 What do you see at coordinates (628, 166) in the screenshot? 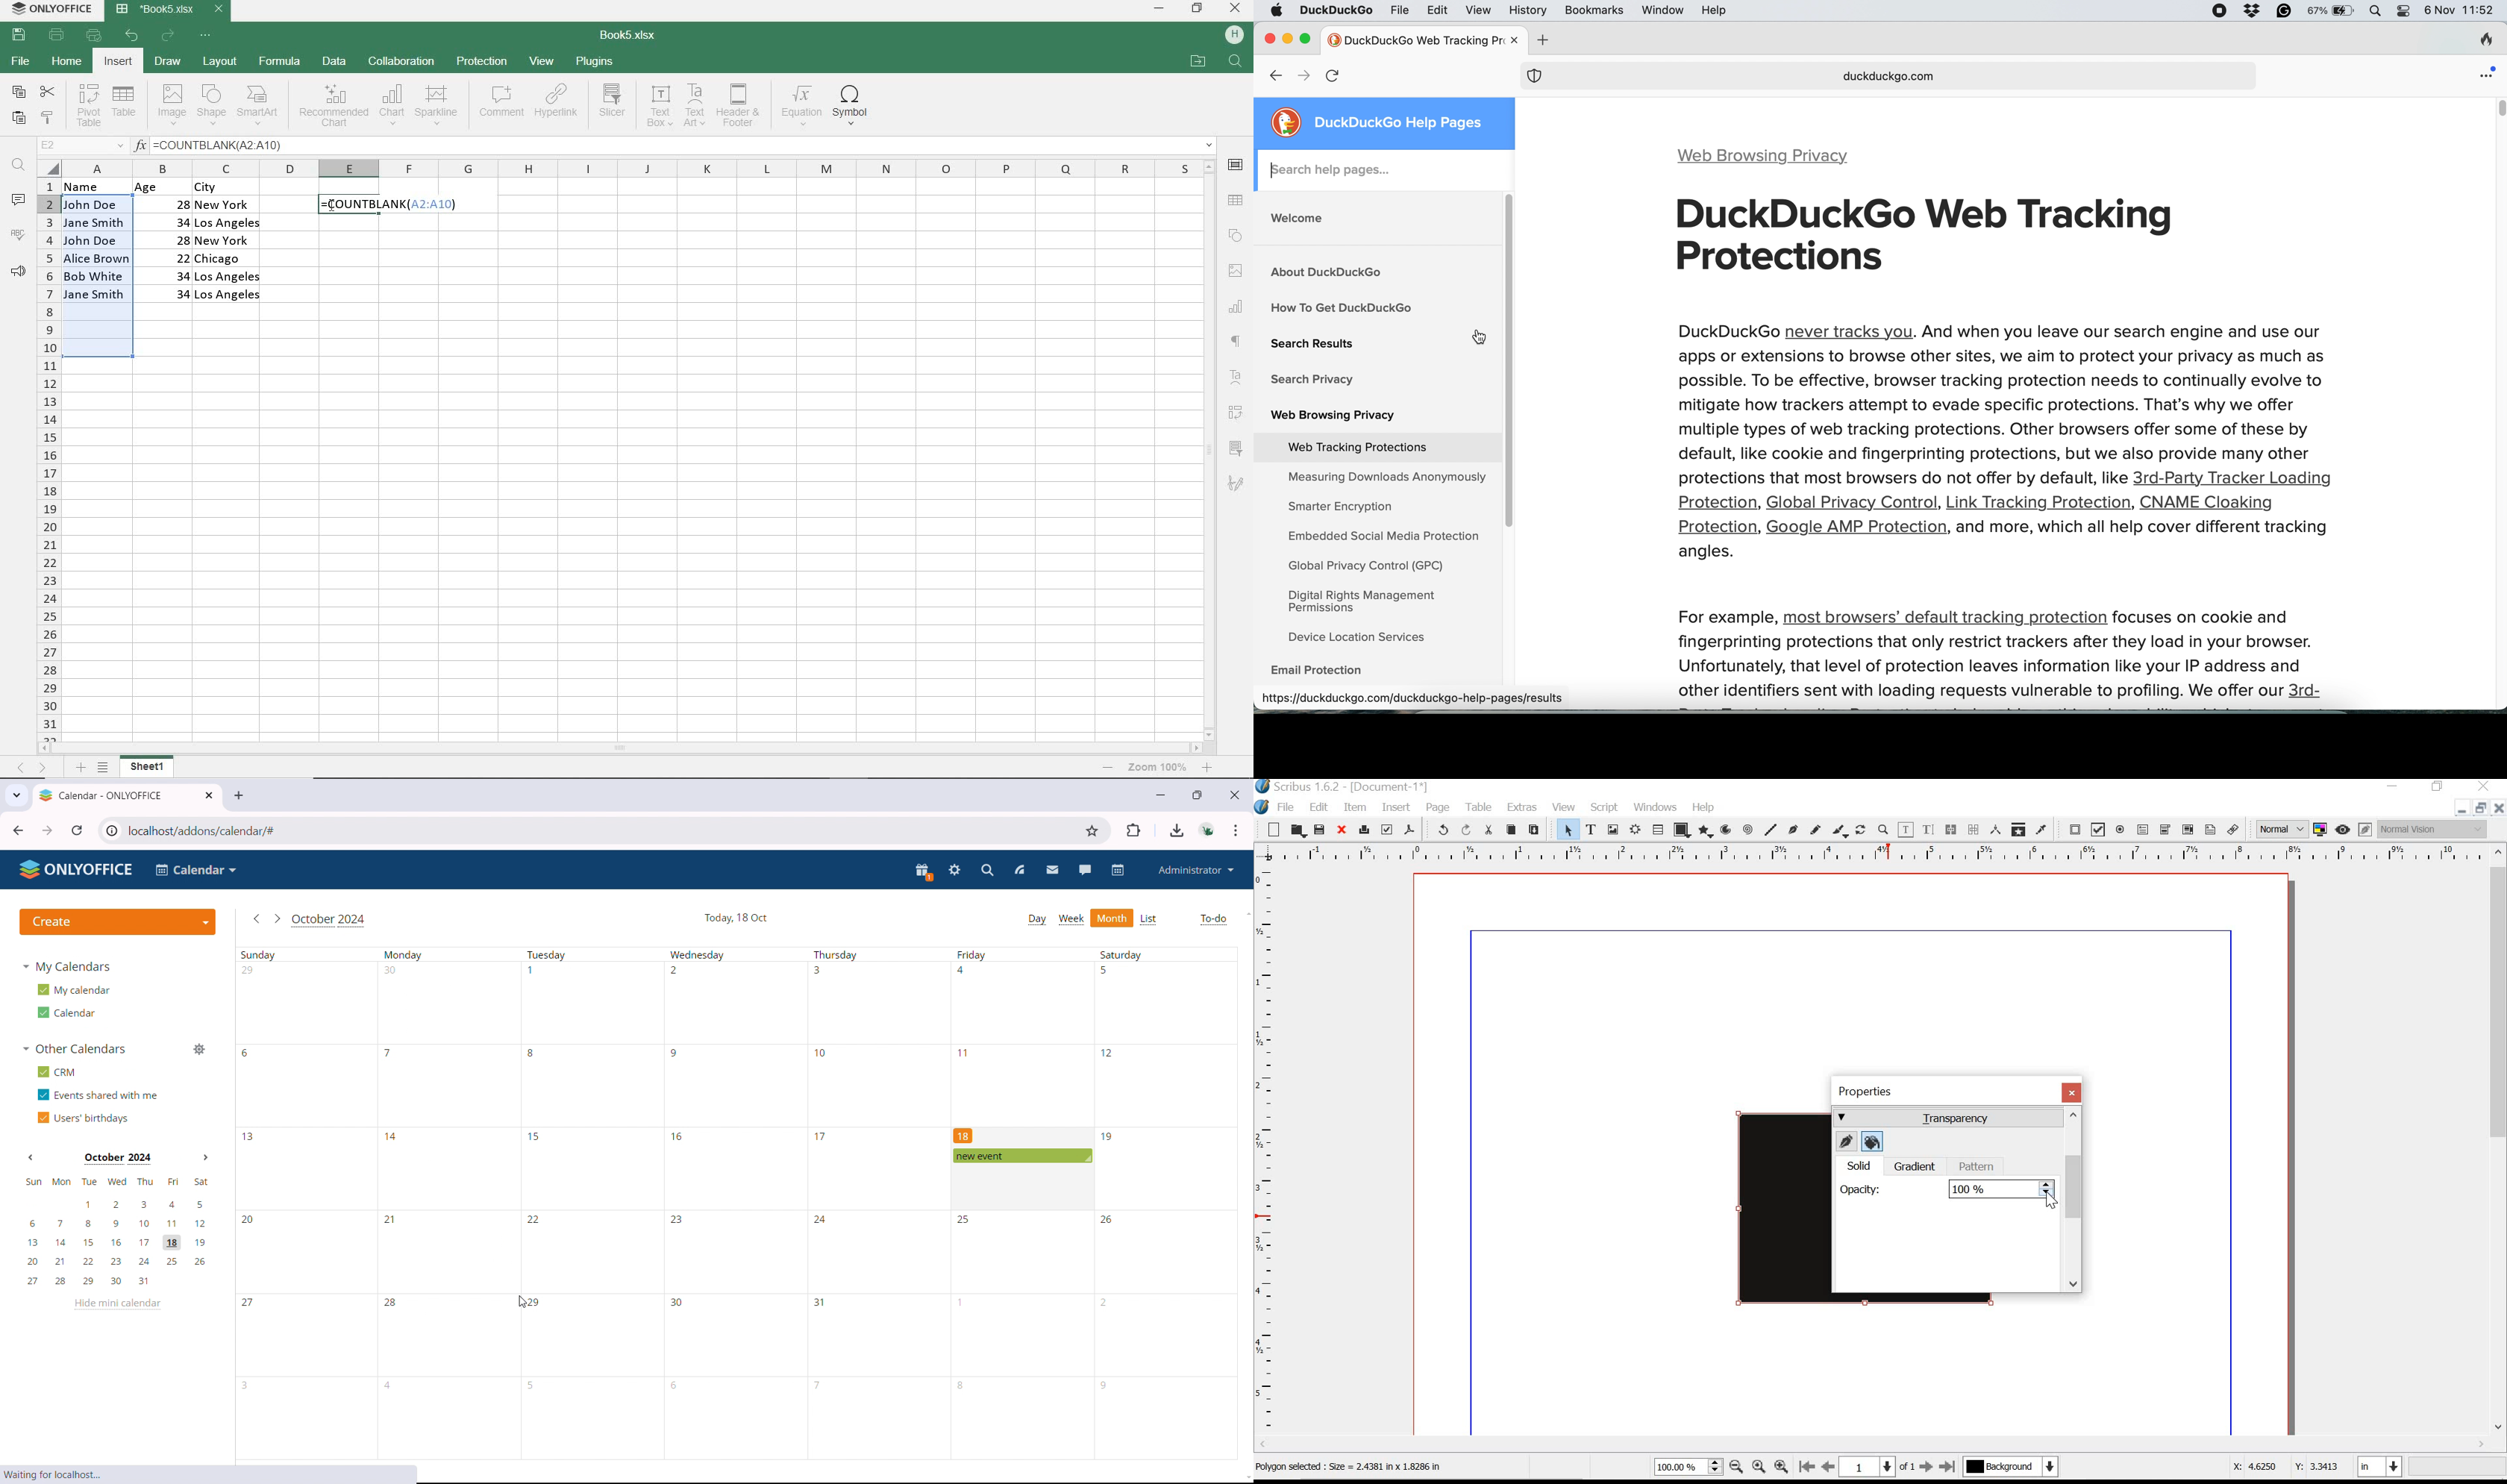
I see `COLUMNS` at bounding box center [628, 166].